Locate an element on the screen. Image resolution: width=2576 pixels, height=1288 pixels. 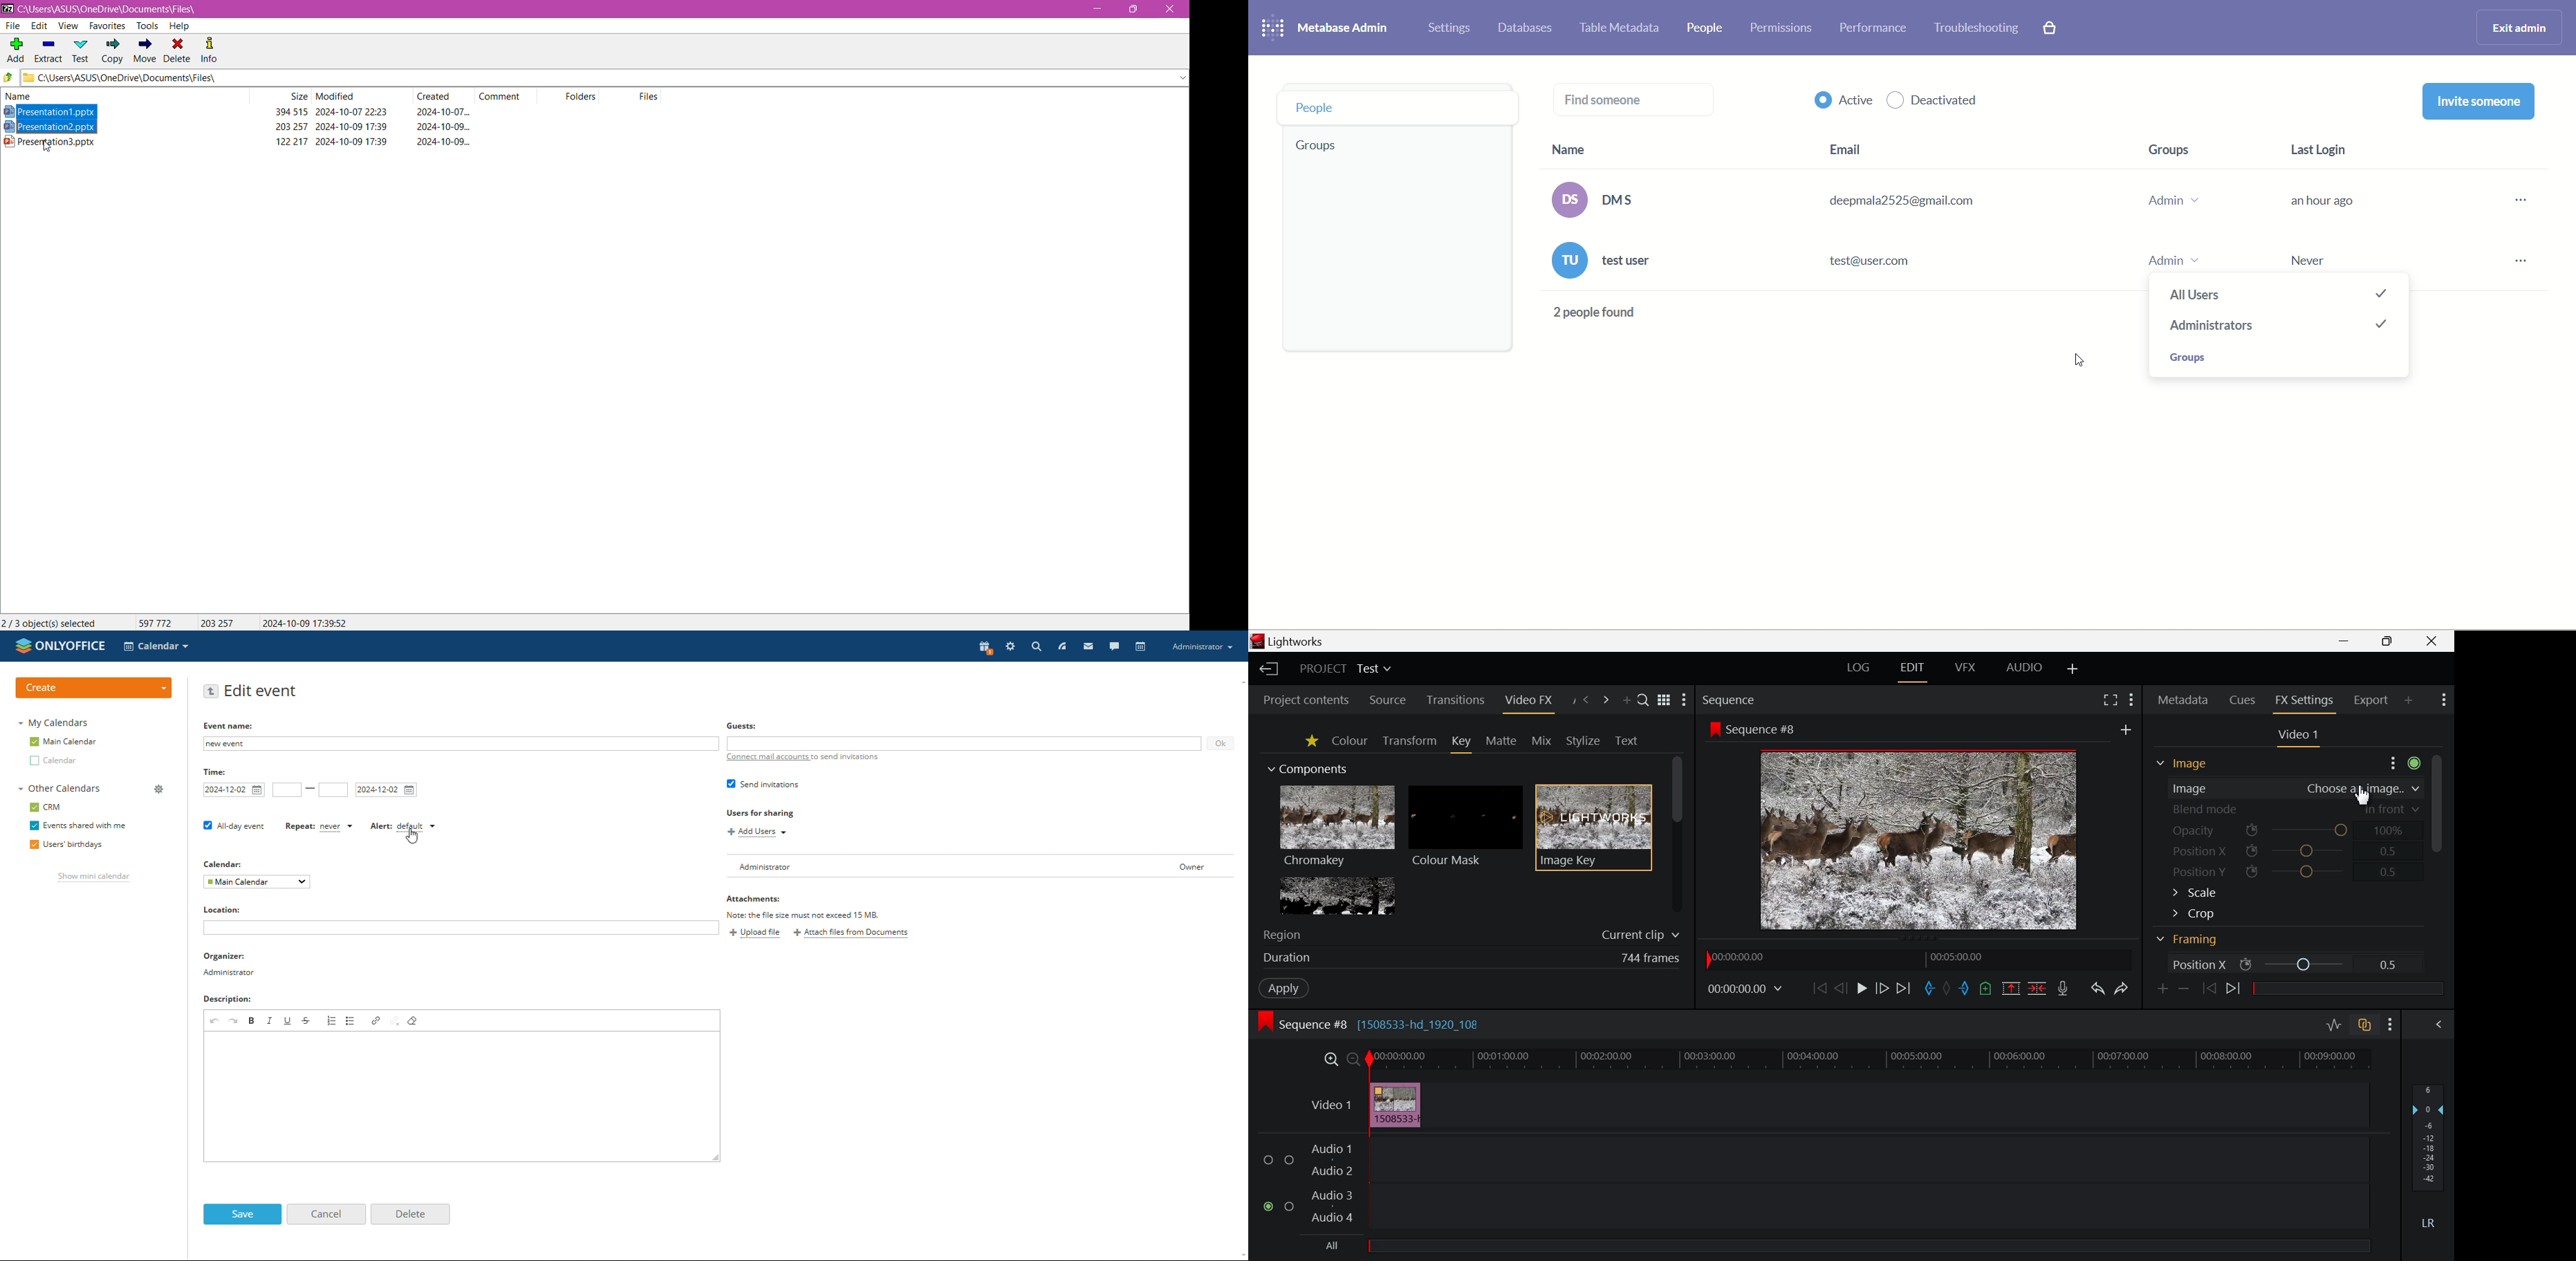
Opacity is located at coordinates (2194, 829).